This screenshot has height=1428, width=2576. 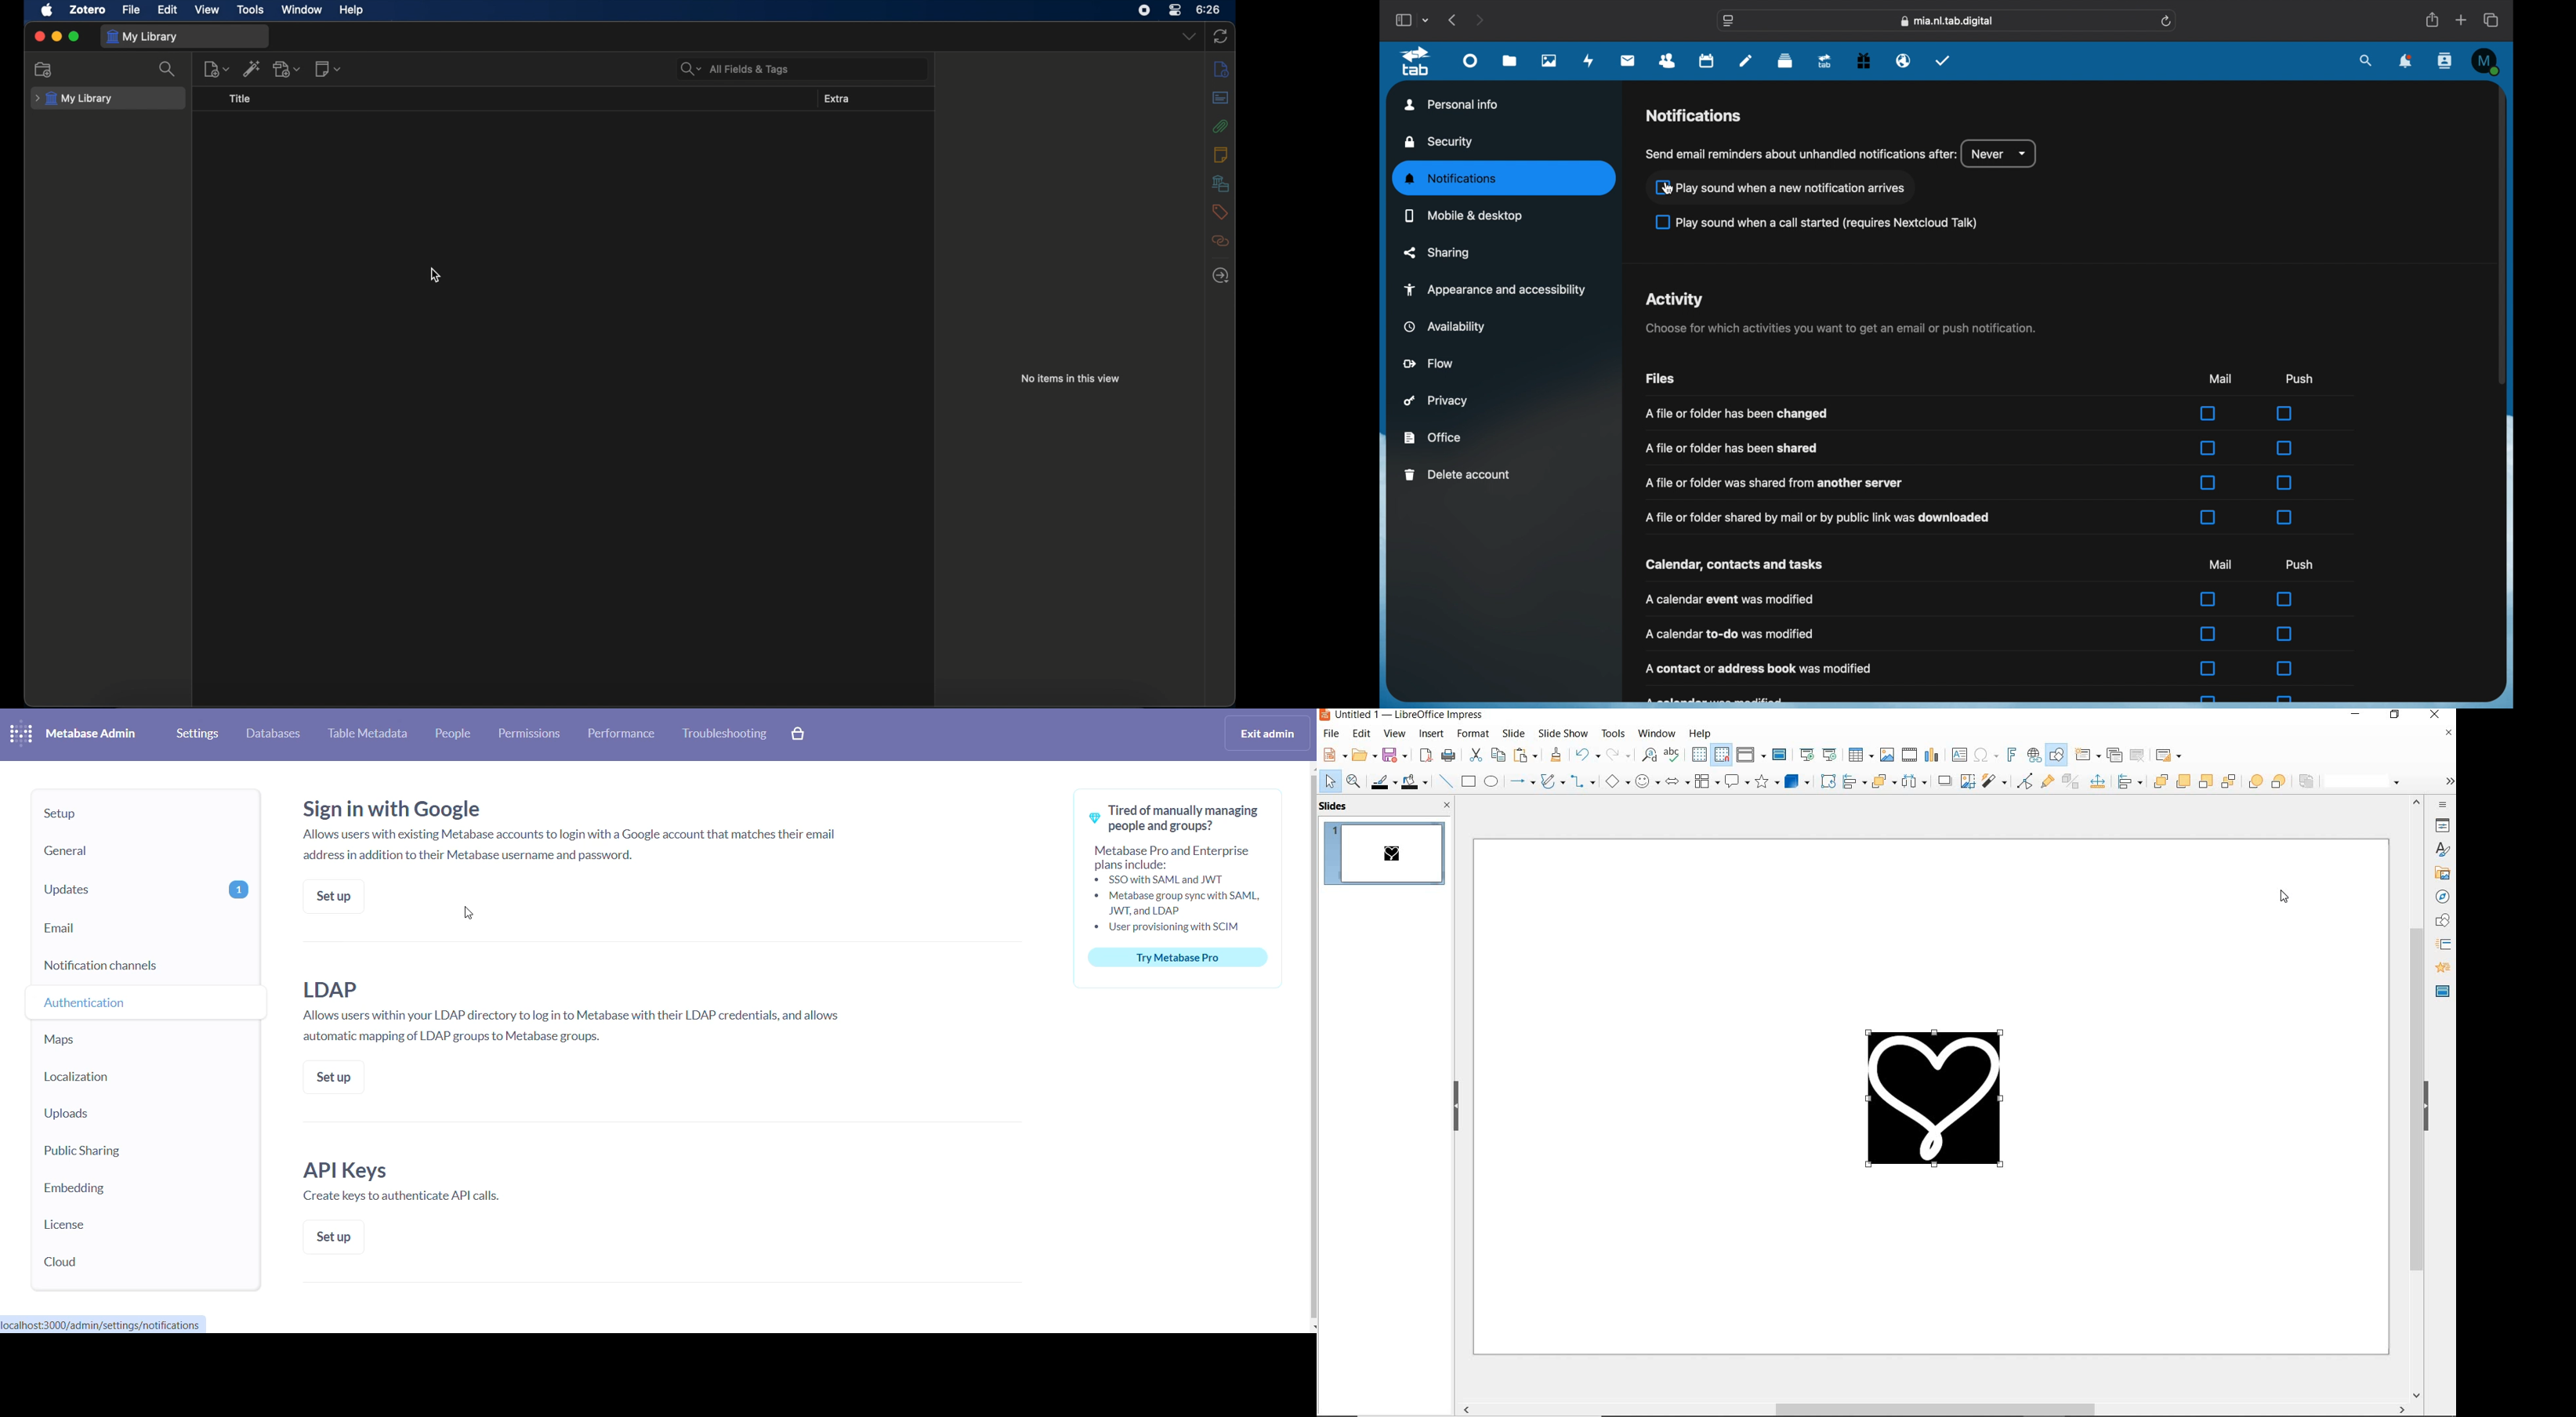 I want to click on ellipse, so click(x=1492, y=782).